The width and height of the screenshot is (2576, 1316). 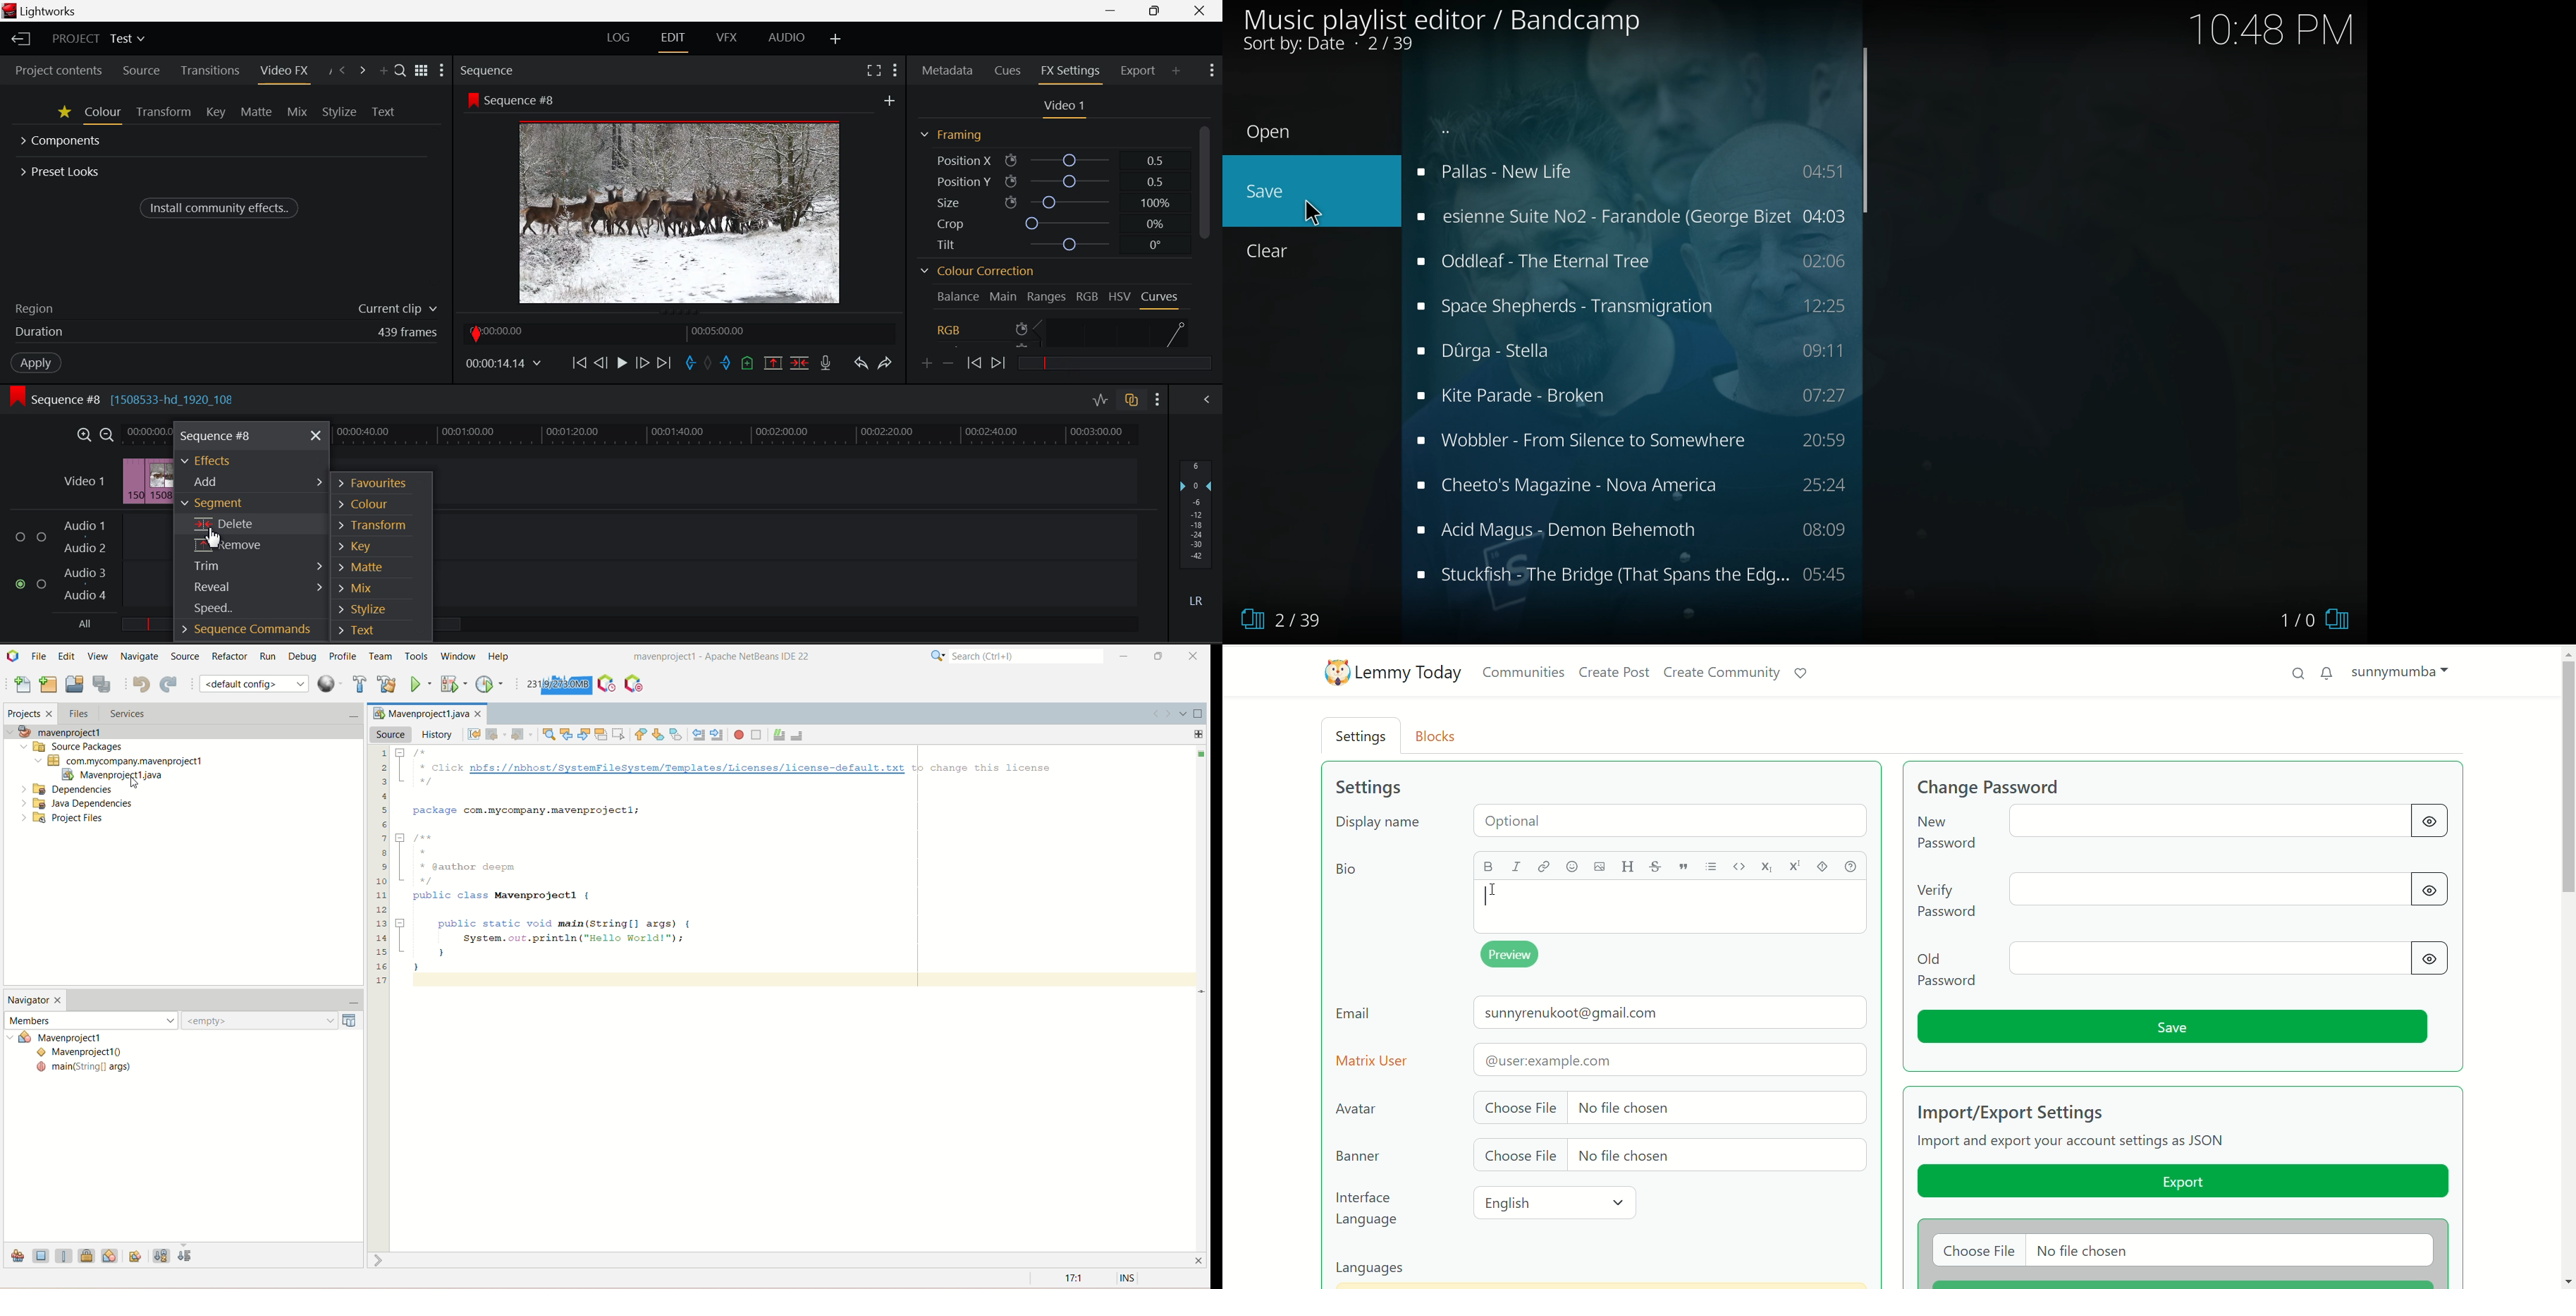 What do you see at coordinates (1631, 260) in the screenshot?
I see `song` at bounding box center [1631, 260].